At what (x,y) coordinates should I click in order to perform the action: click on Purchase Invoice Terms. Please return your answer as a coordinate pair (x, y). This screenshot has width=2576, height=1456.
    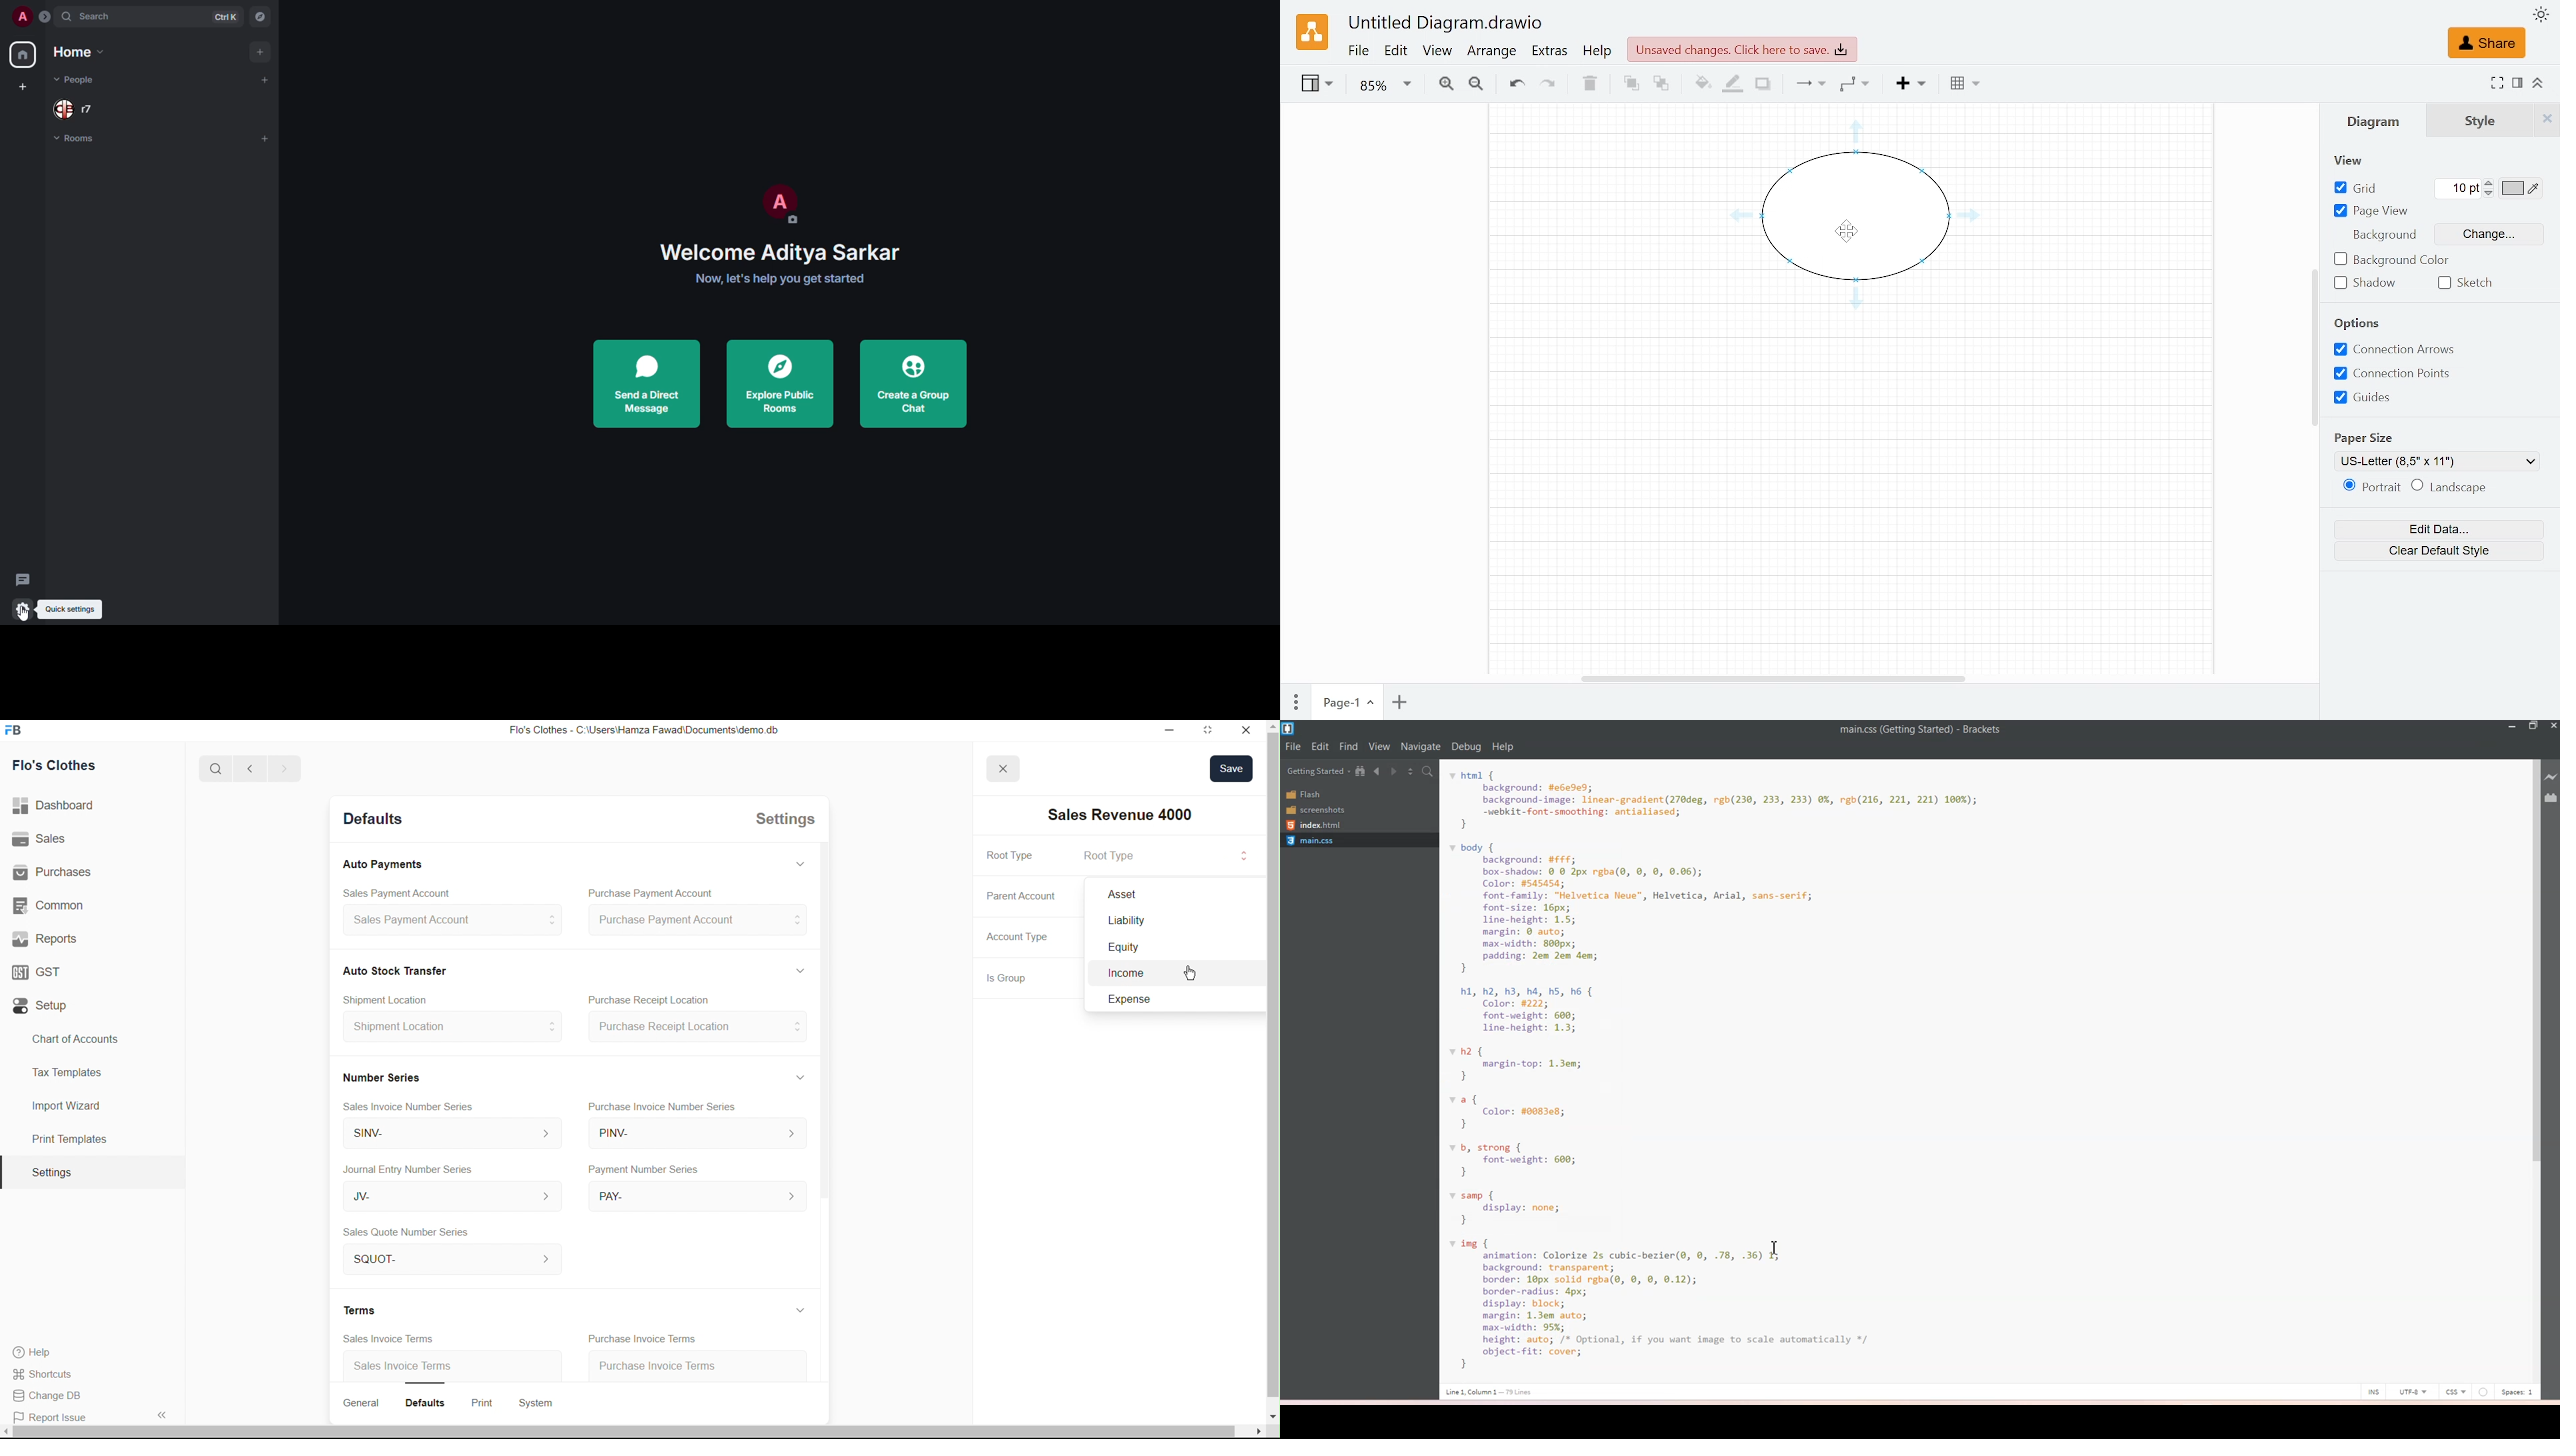
    Looking at the image, I should click on (646, 1337).